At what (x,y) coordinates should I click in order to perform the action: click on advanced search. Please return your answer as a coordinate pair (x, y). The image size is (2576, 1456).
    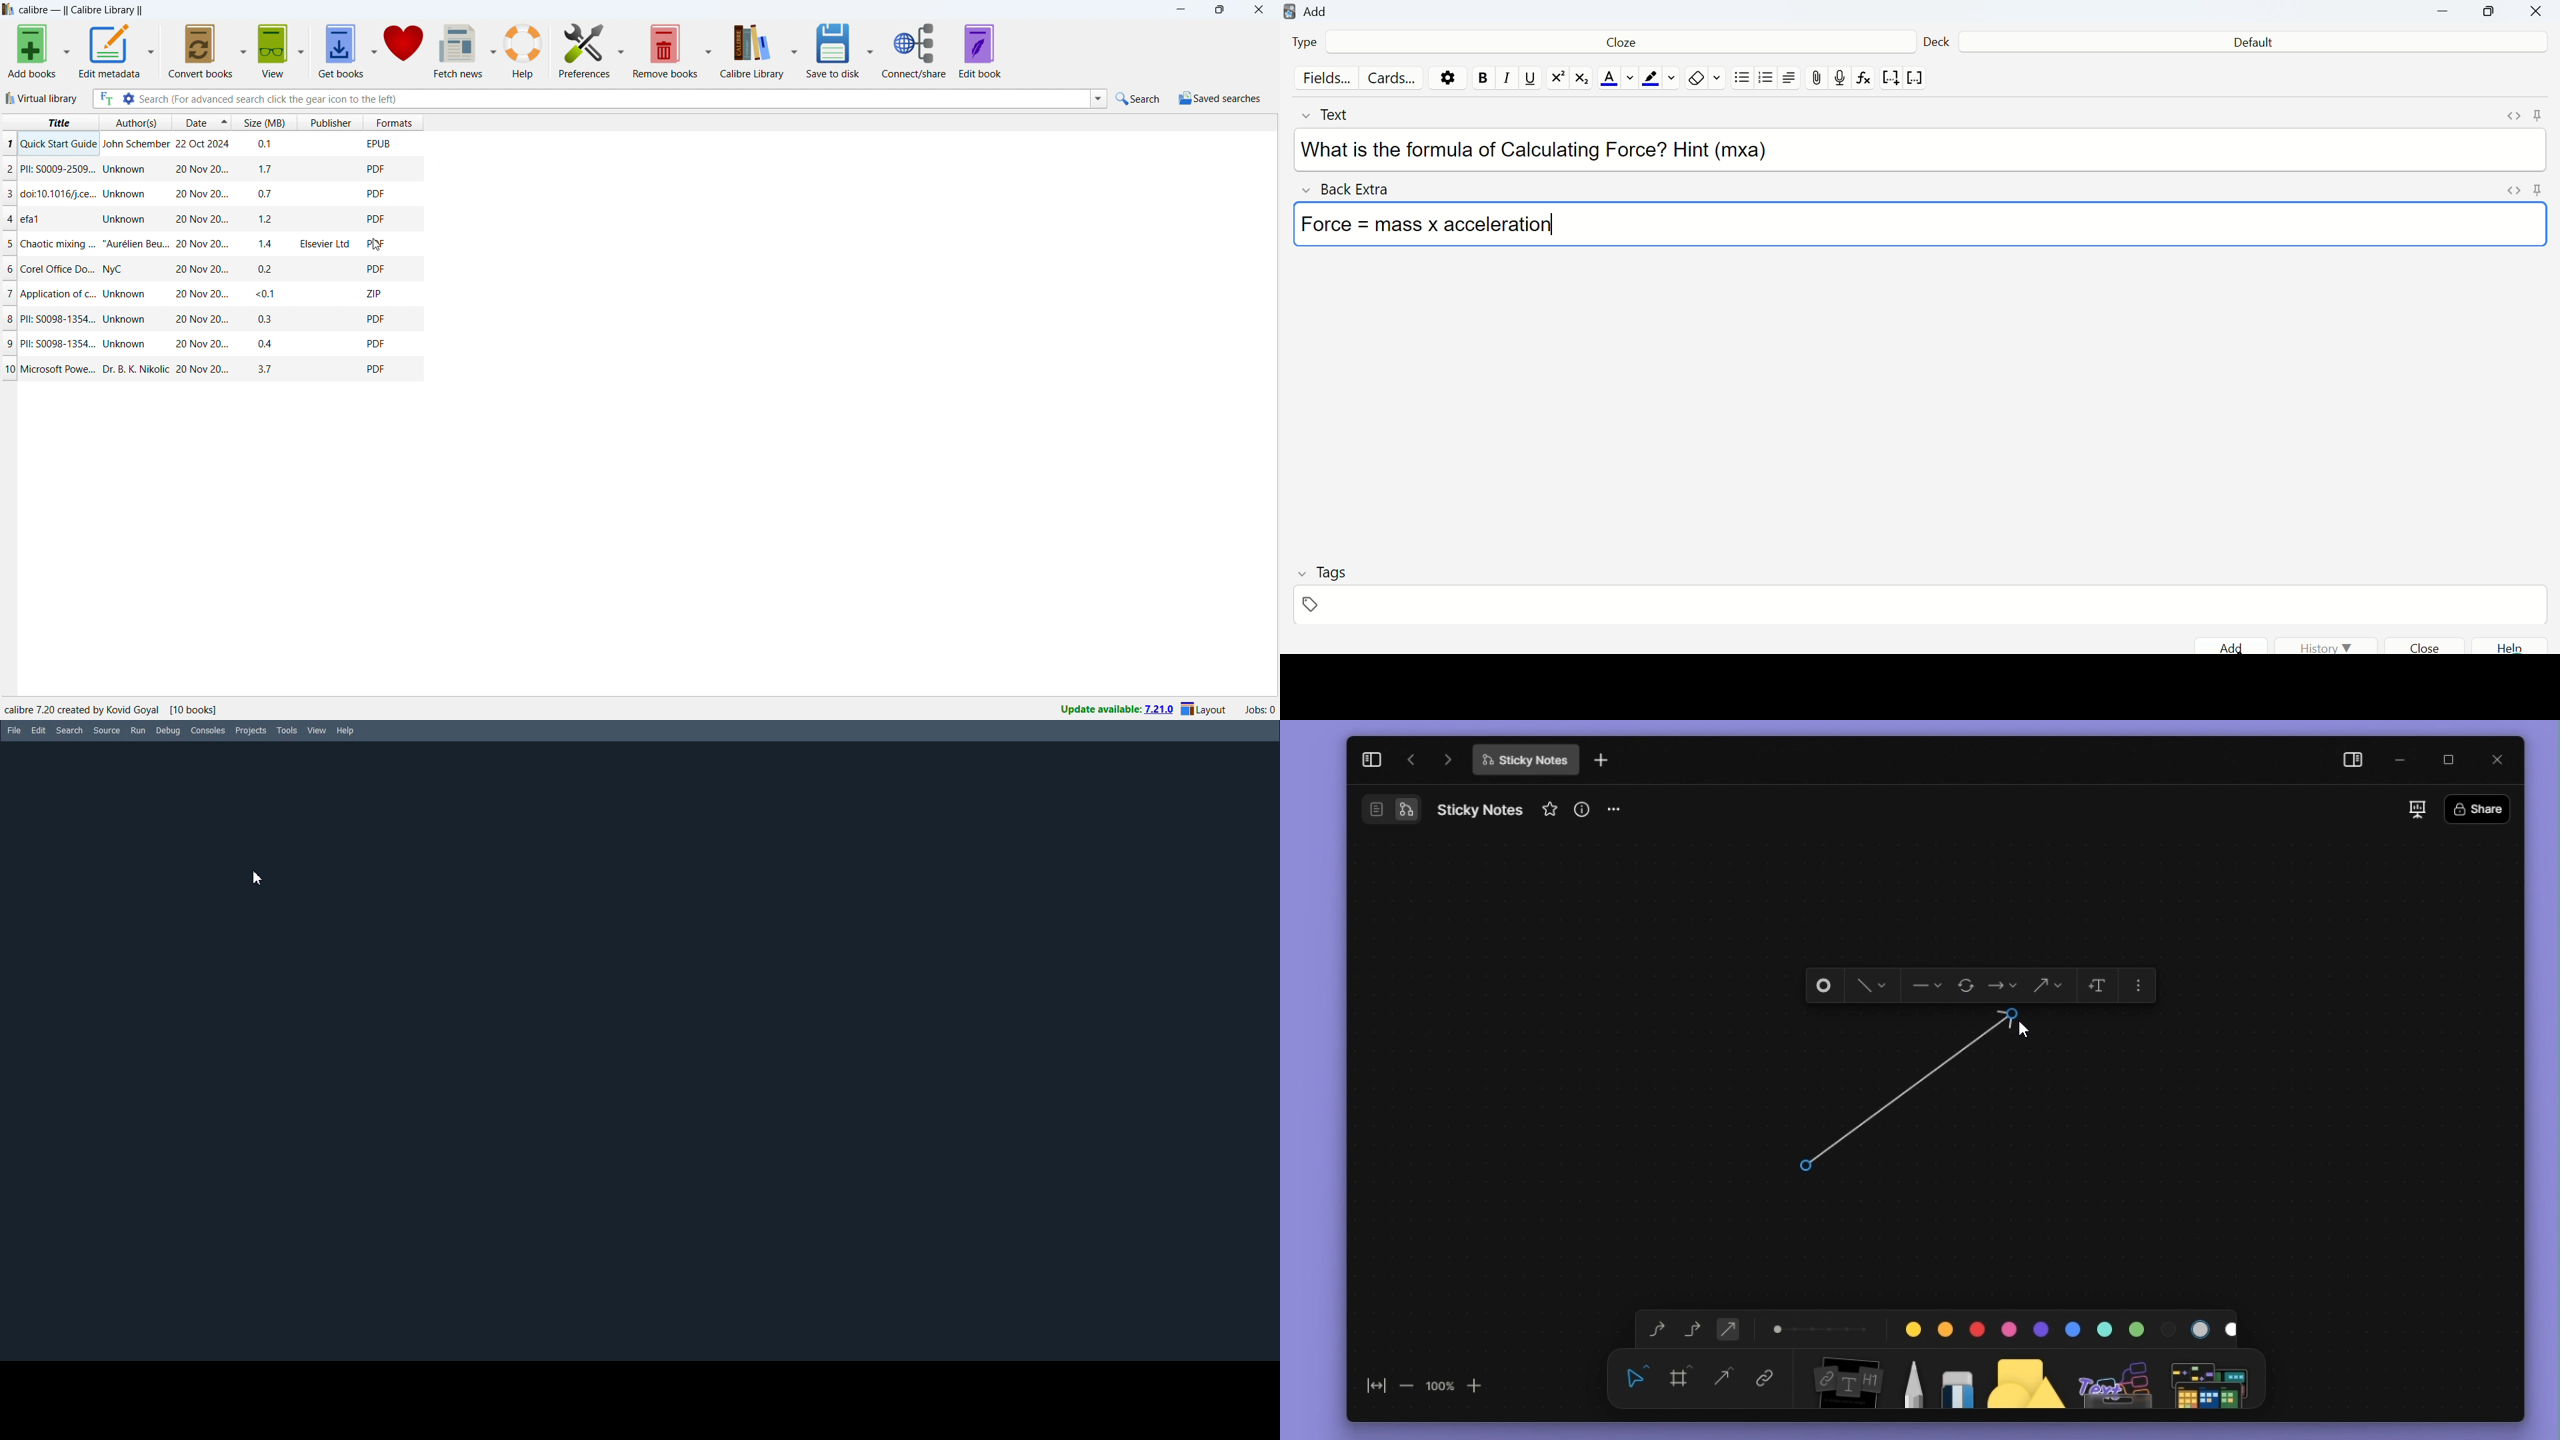
    Looking at the image, I should click on (129, 99).